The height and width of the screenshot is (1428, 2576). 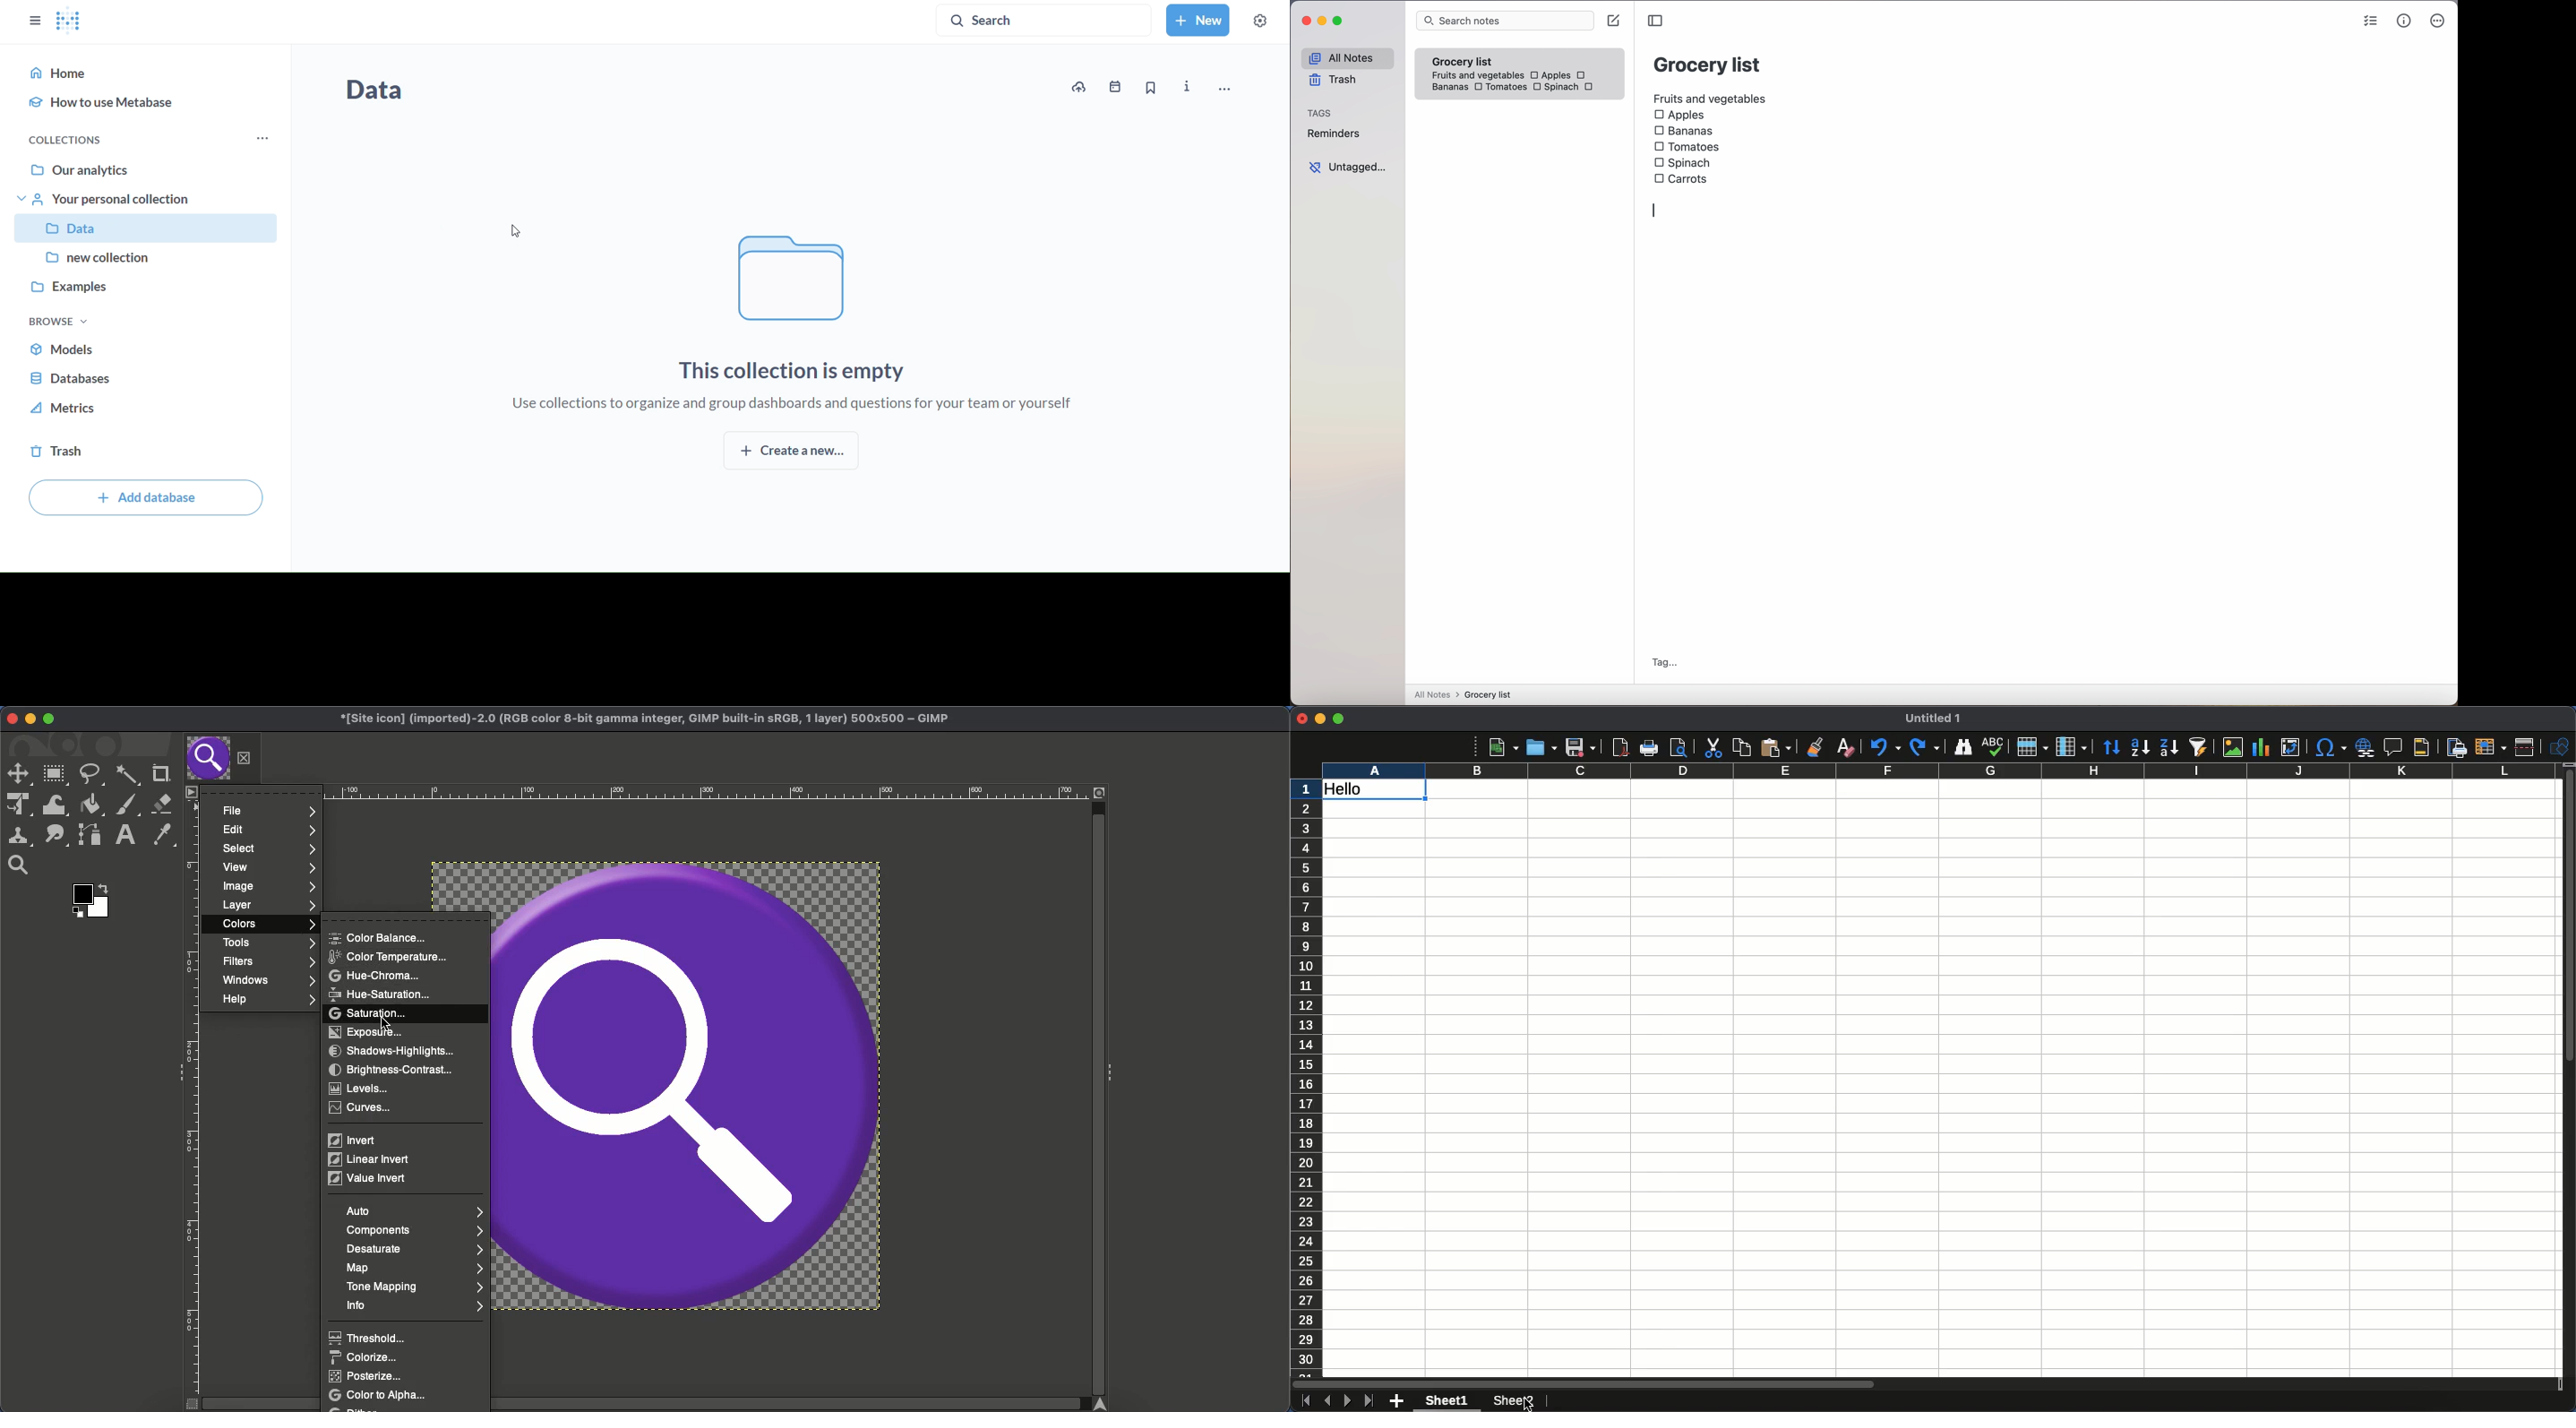 What do you see at coordinates (2033, 746) in the screenshot?
I see `Row` at bounding box center [2033, 746].